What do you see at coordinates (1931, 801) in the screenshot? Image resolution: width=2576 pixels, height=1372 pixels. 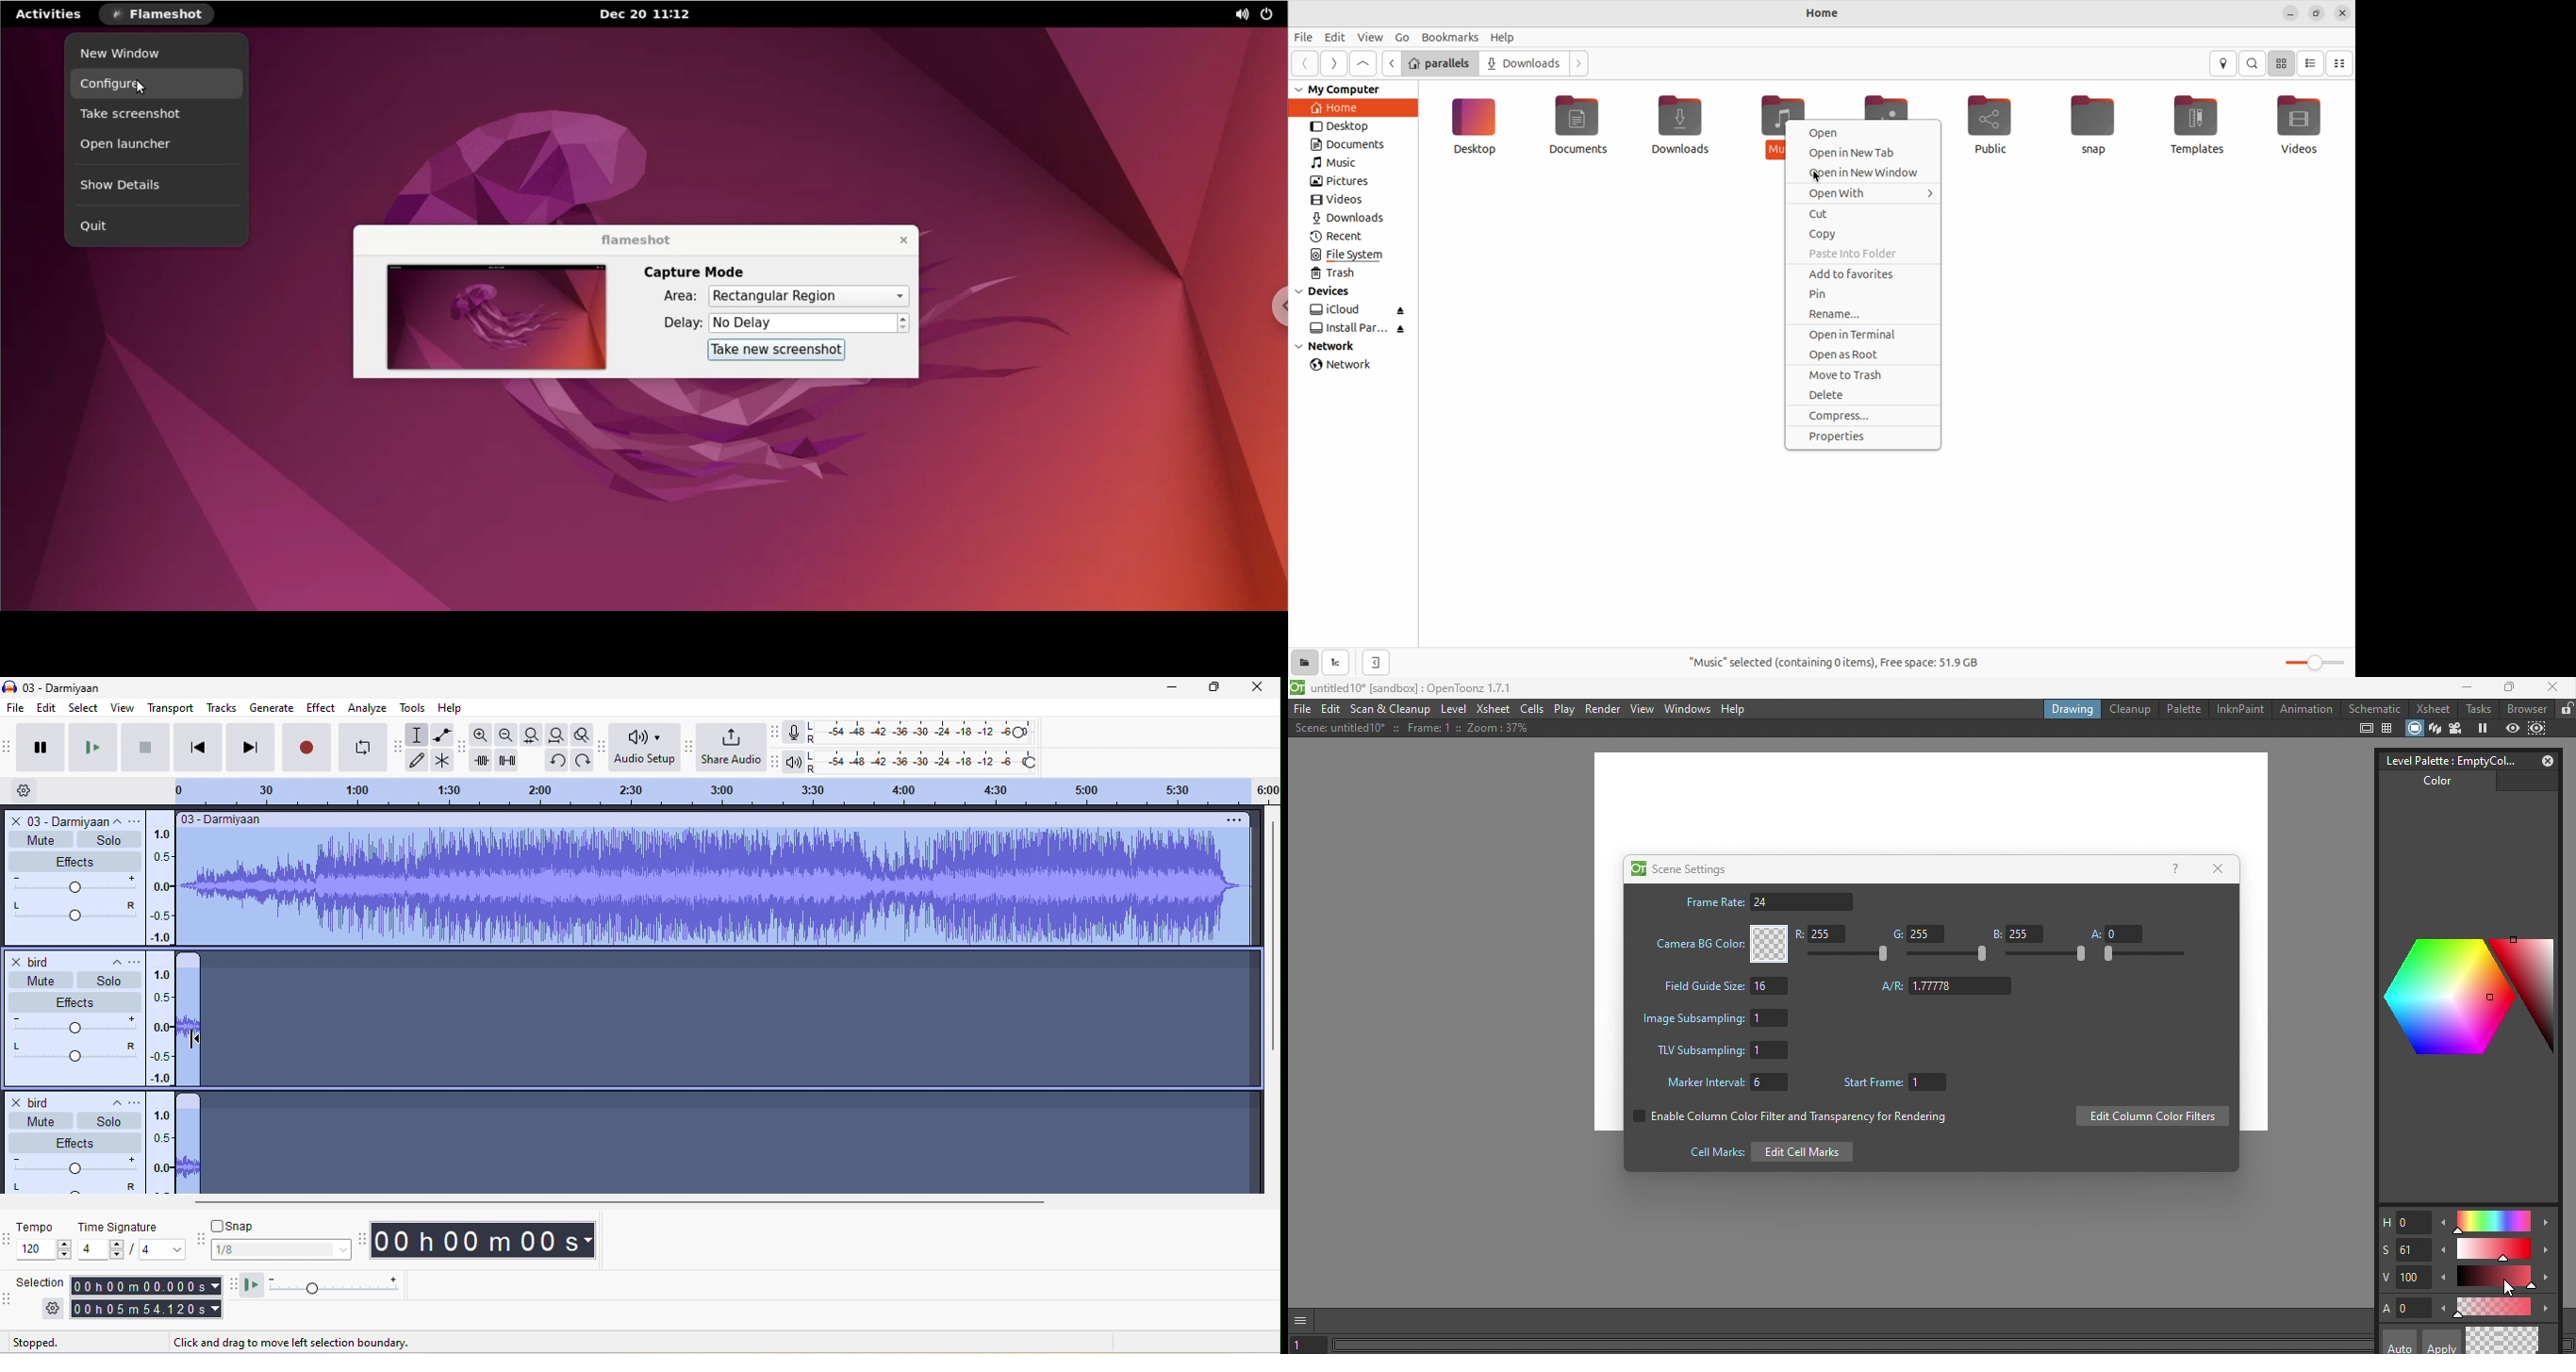 I see `workspace` at bounding box center [1931, 801].